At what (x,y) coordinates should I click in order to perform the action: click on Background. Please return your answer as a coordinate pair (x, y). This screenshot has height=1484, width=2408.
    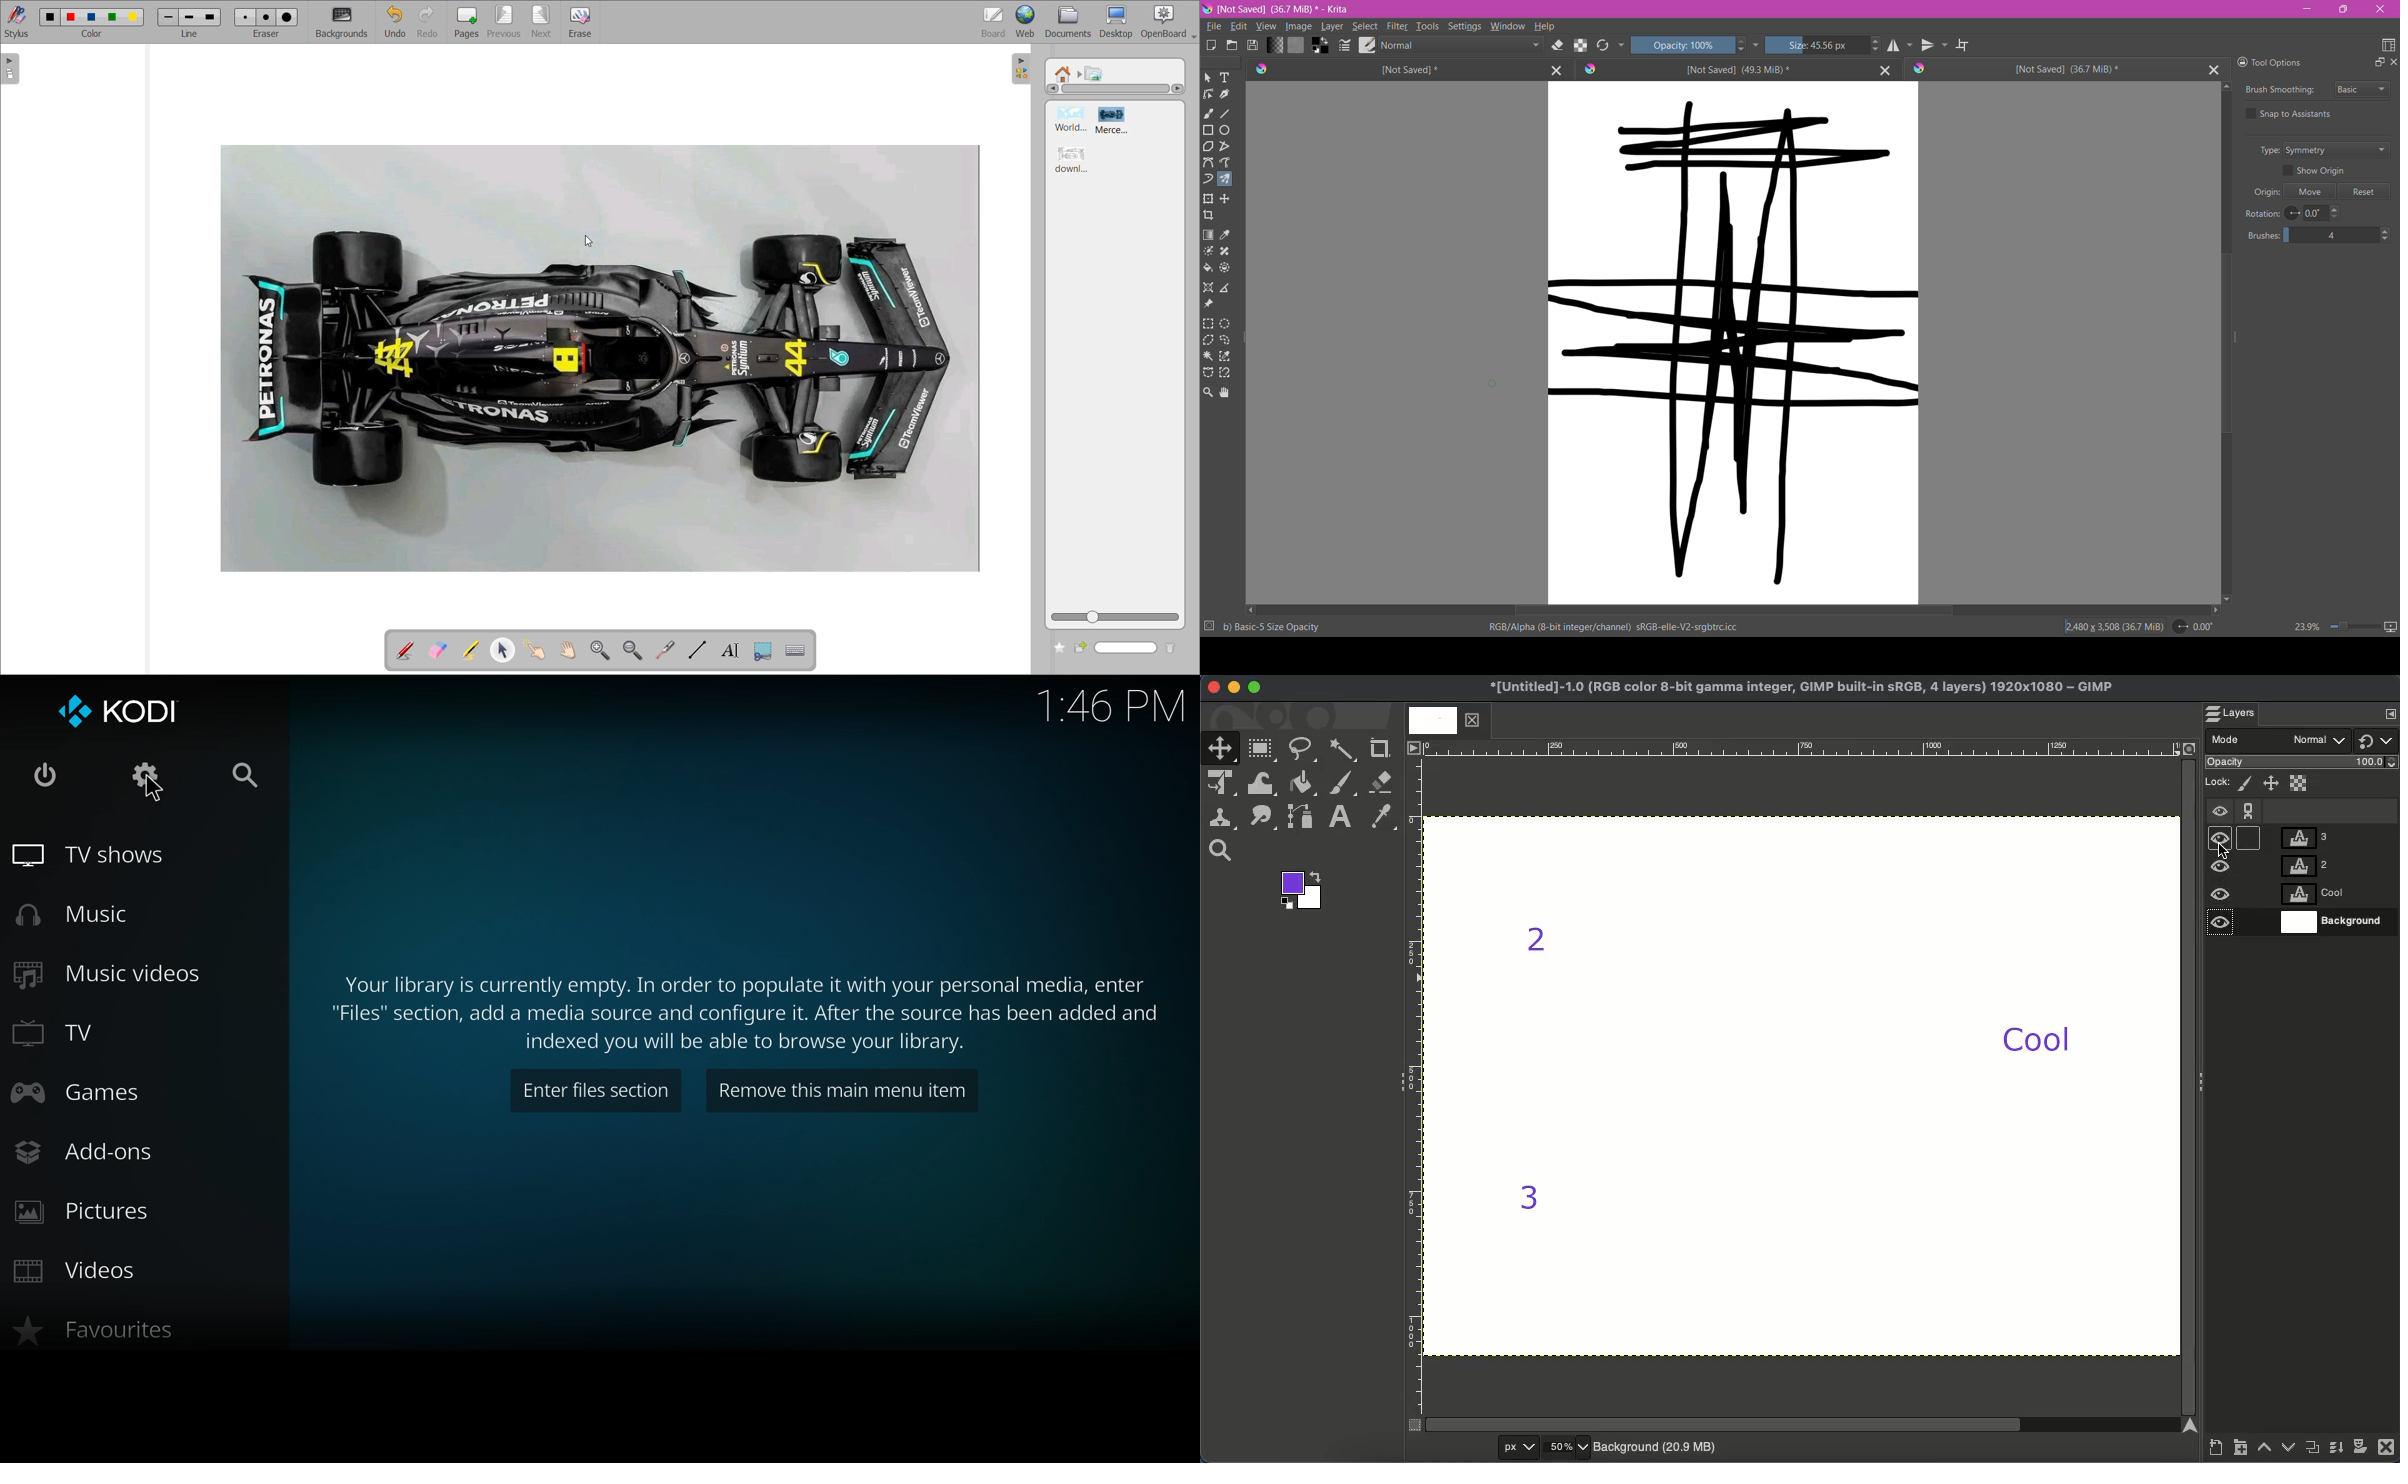
    Looking at the image, I should click on (1657, 1445).